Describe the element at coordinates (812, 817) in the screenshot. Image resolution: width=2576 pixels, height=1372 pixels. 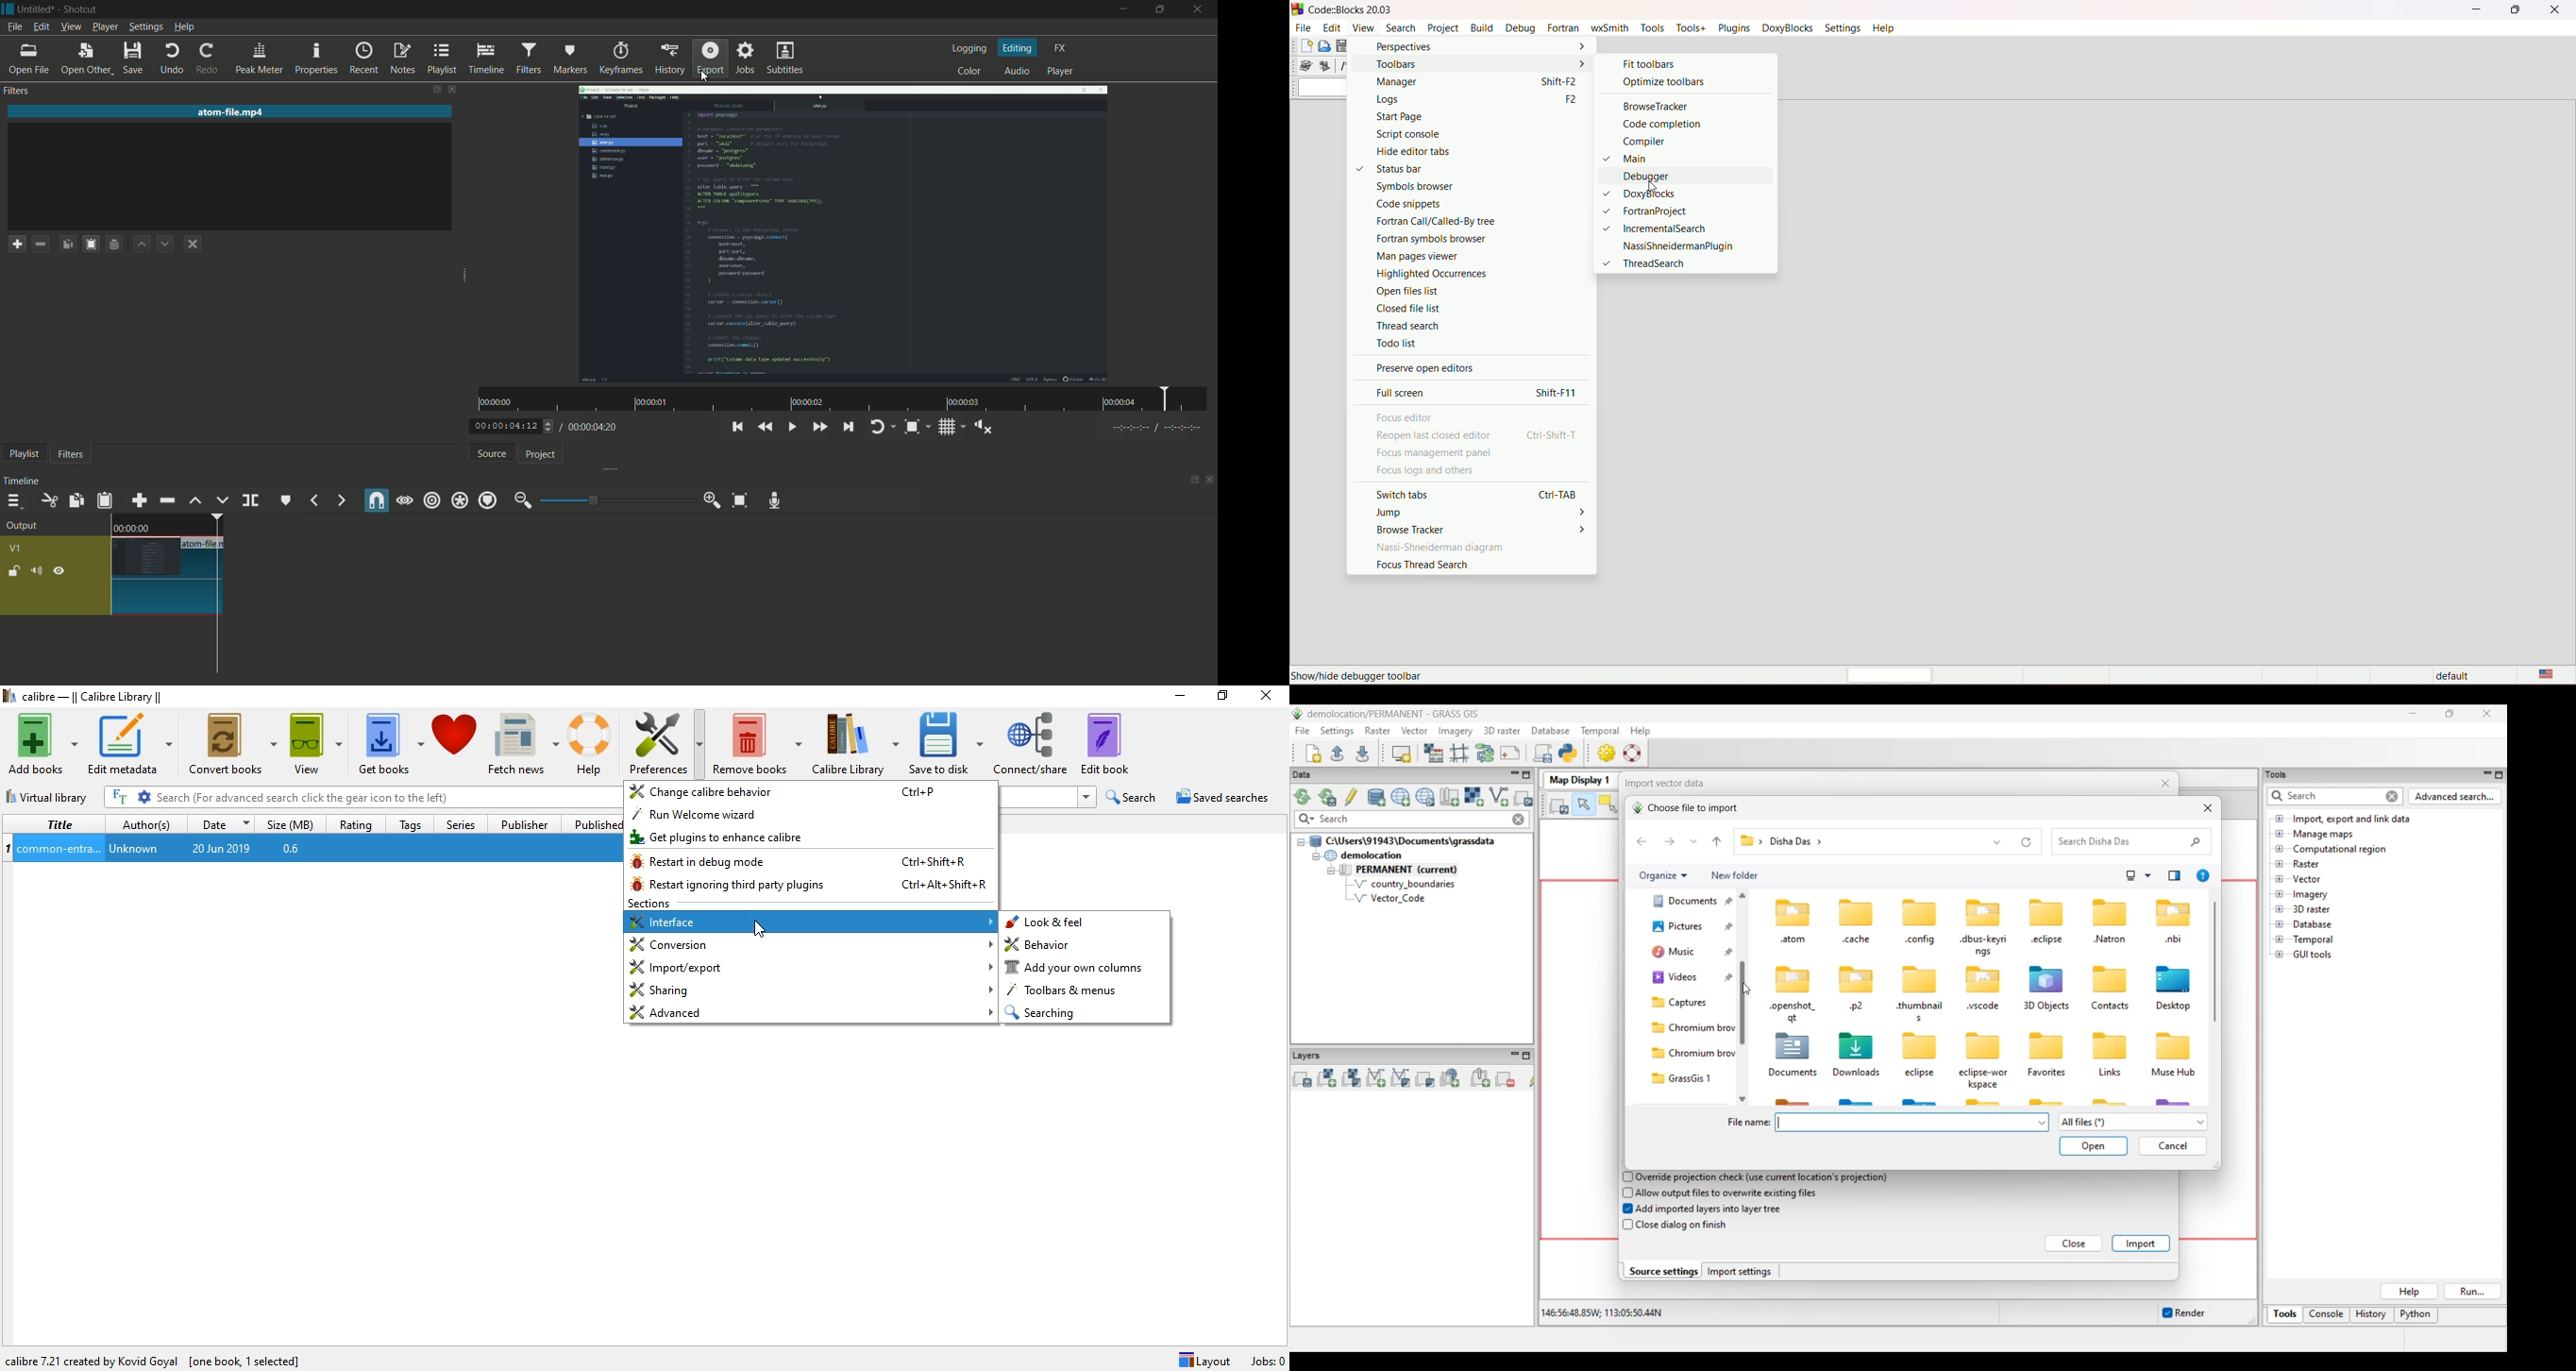
I see `run welcome wizard` at that location.